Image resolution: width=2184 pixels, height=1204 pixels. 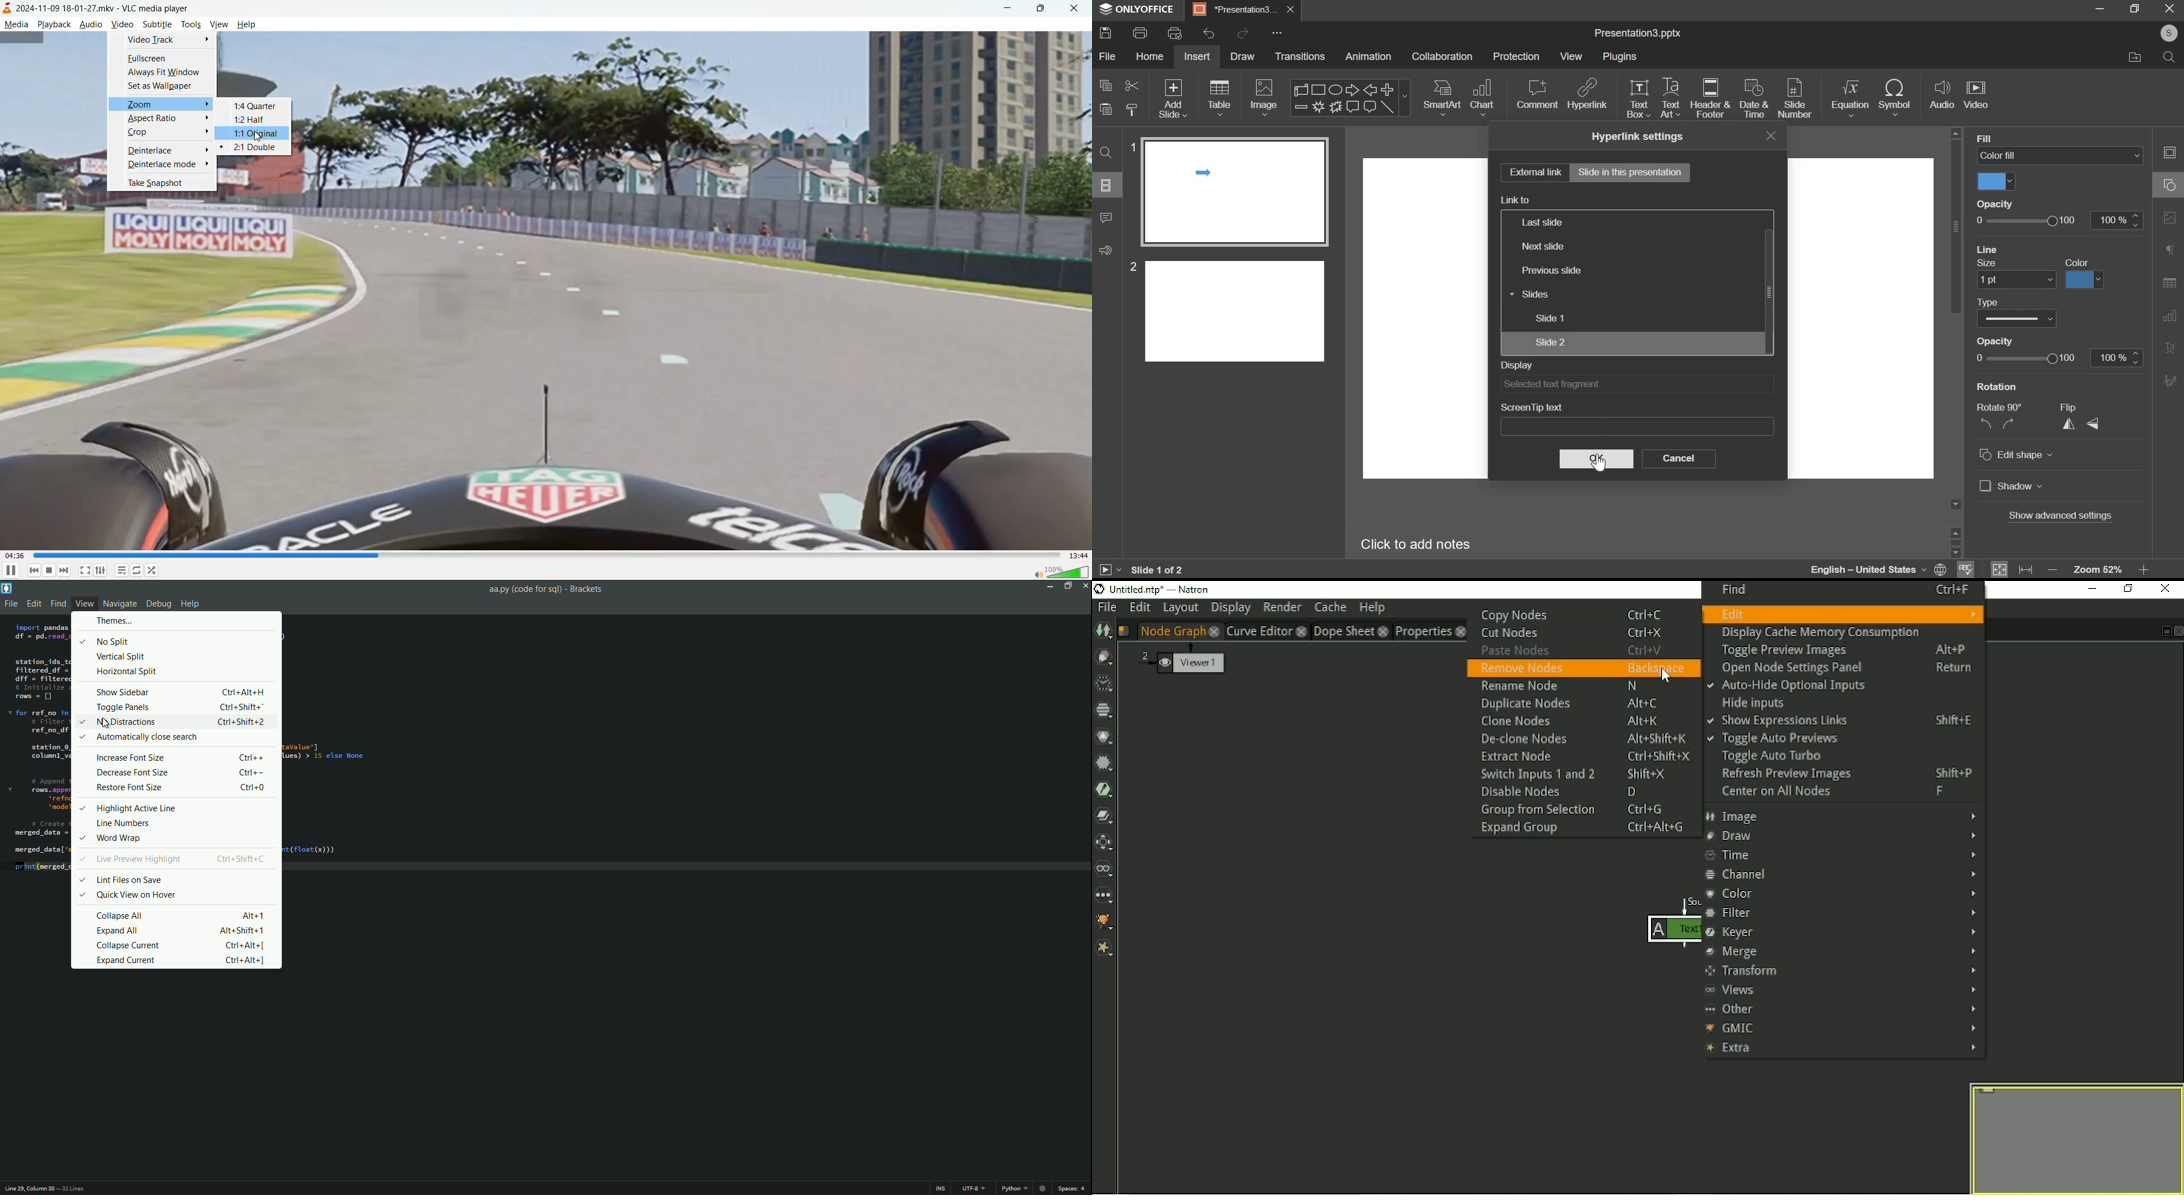 I want to click on media, so click(x=15, y=24).